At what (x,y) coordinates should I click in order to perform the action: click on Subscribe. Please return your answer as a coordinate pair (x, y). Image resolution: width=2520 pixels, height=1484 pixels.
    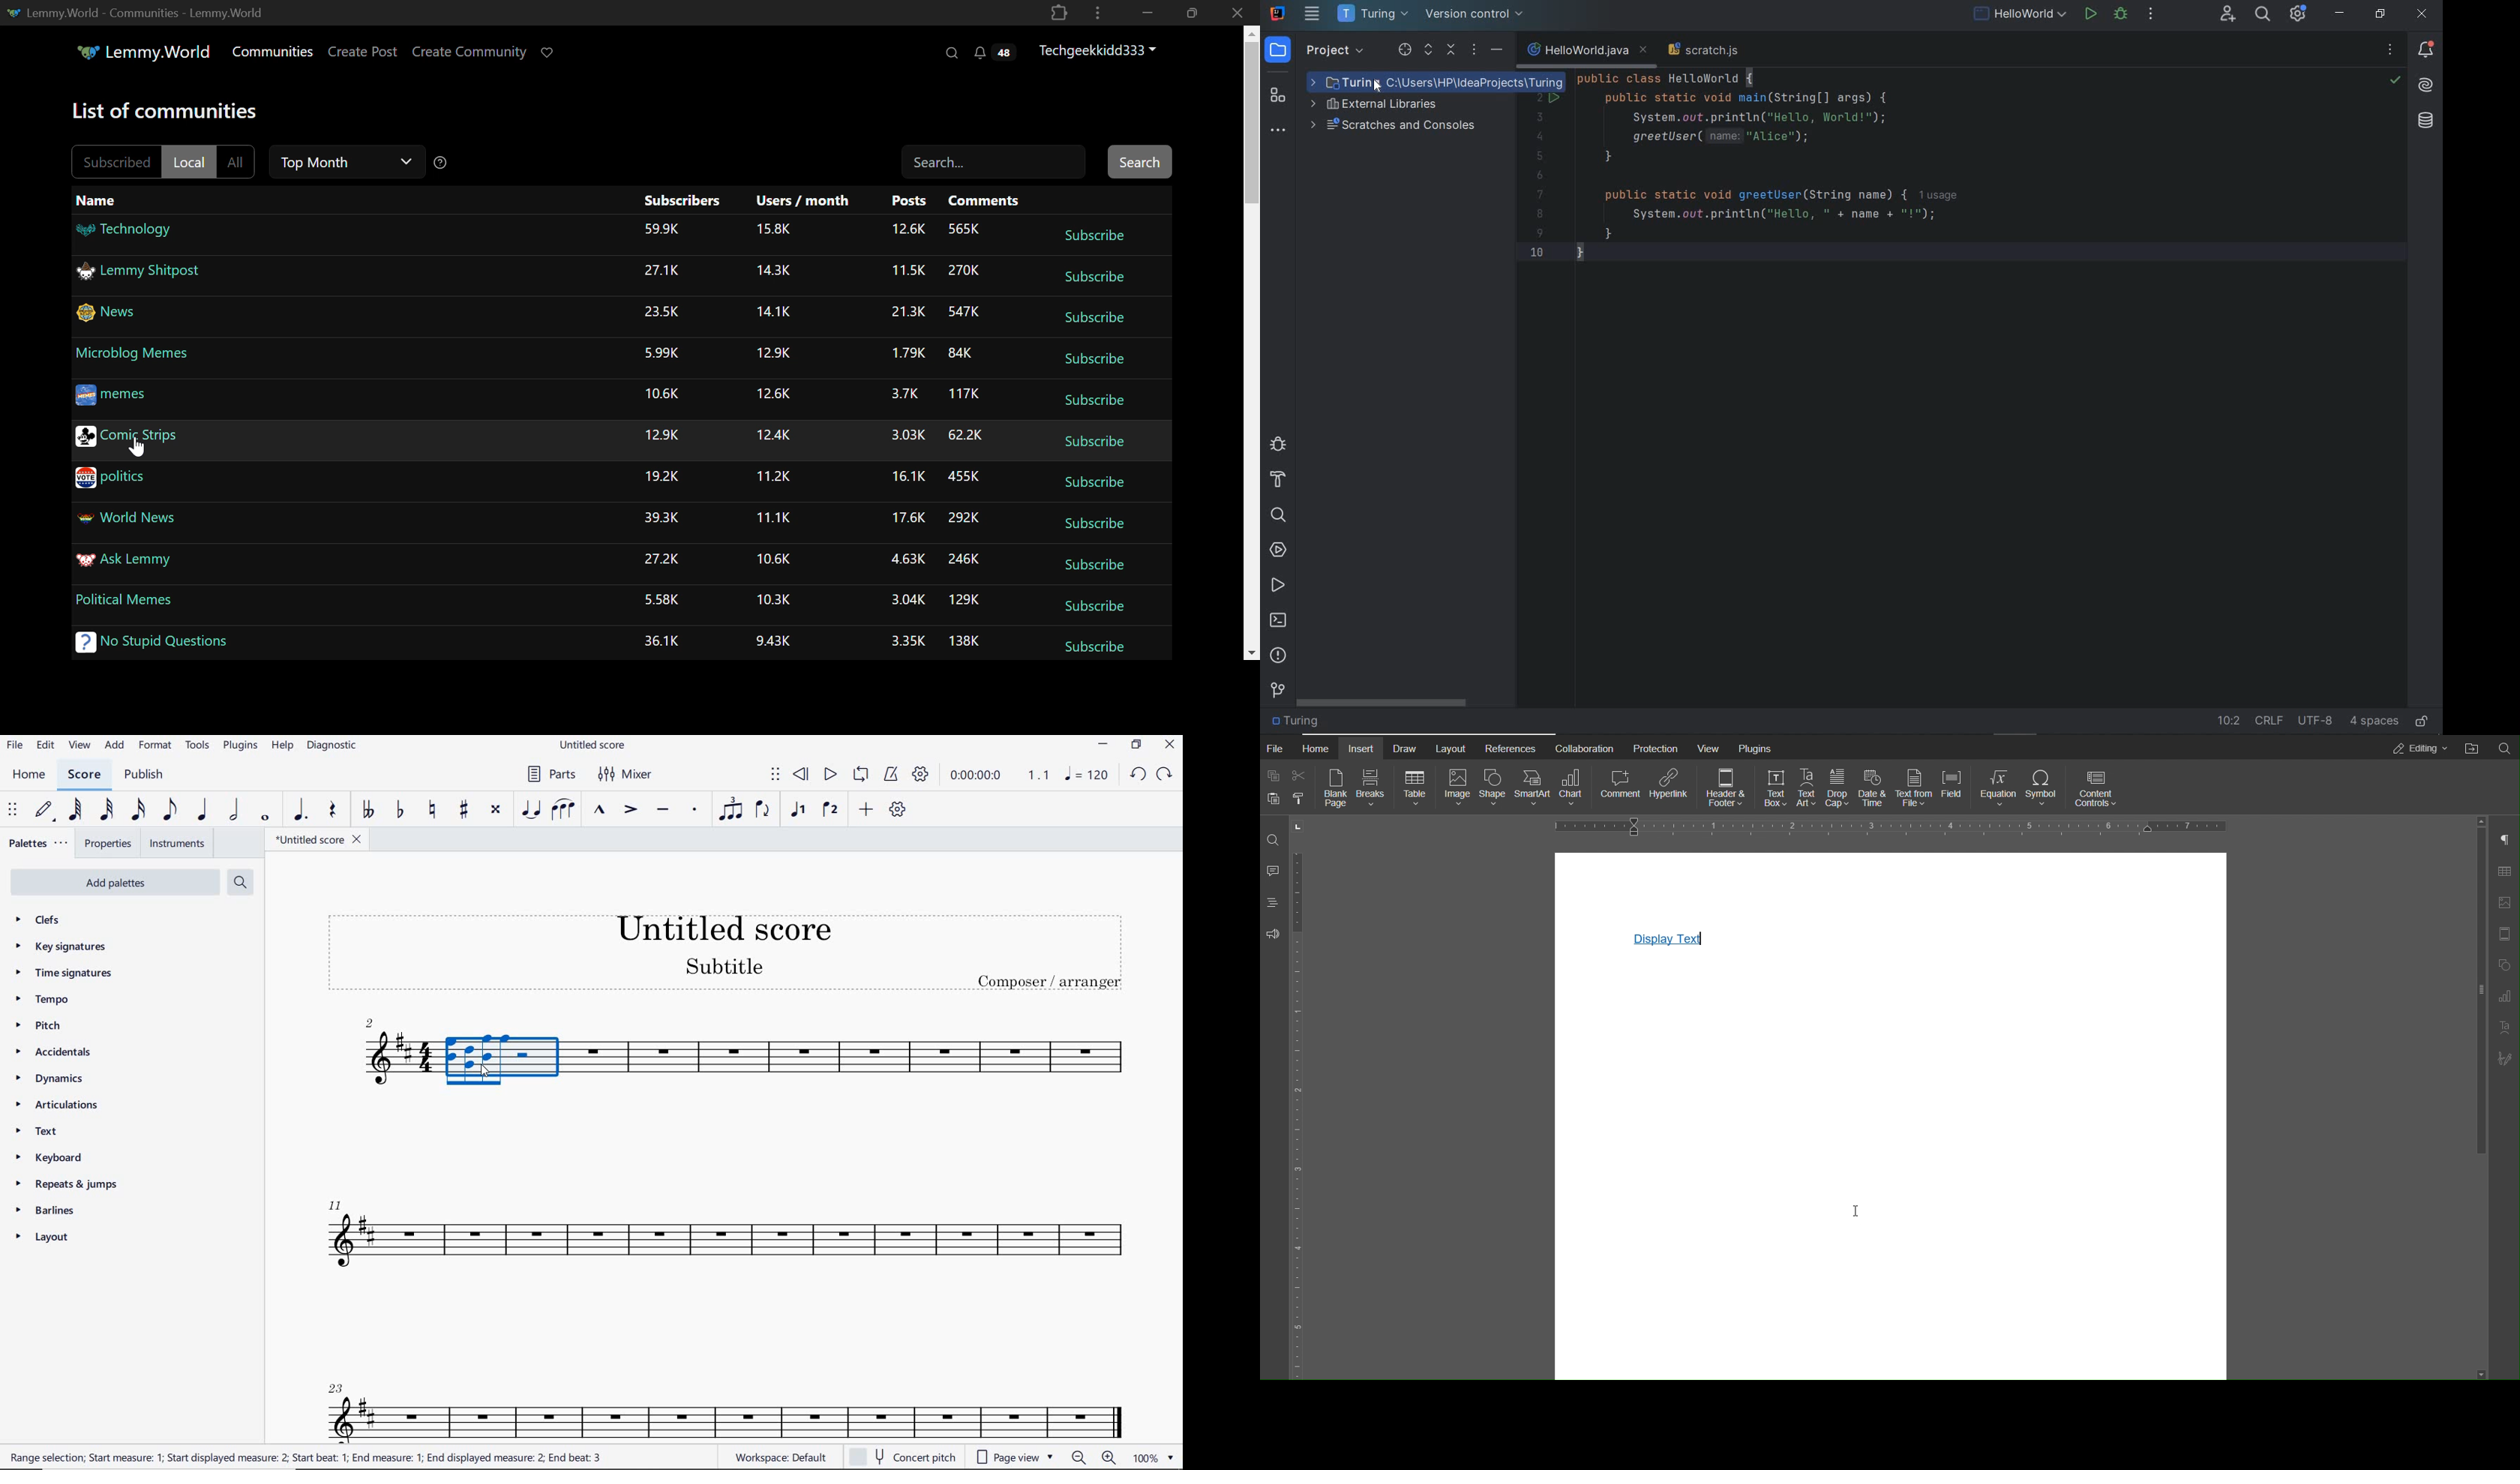
    Looking at the image, I should click on (1096, 400).